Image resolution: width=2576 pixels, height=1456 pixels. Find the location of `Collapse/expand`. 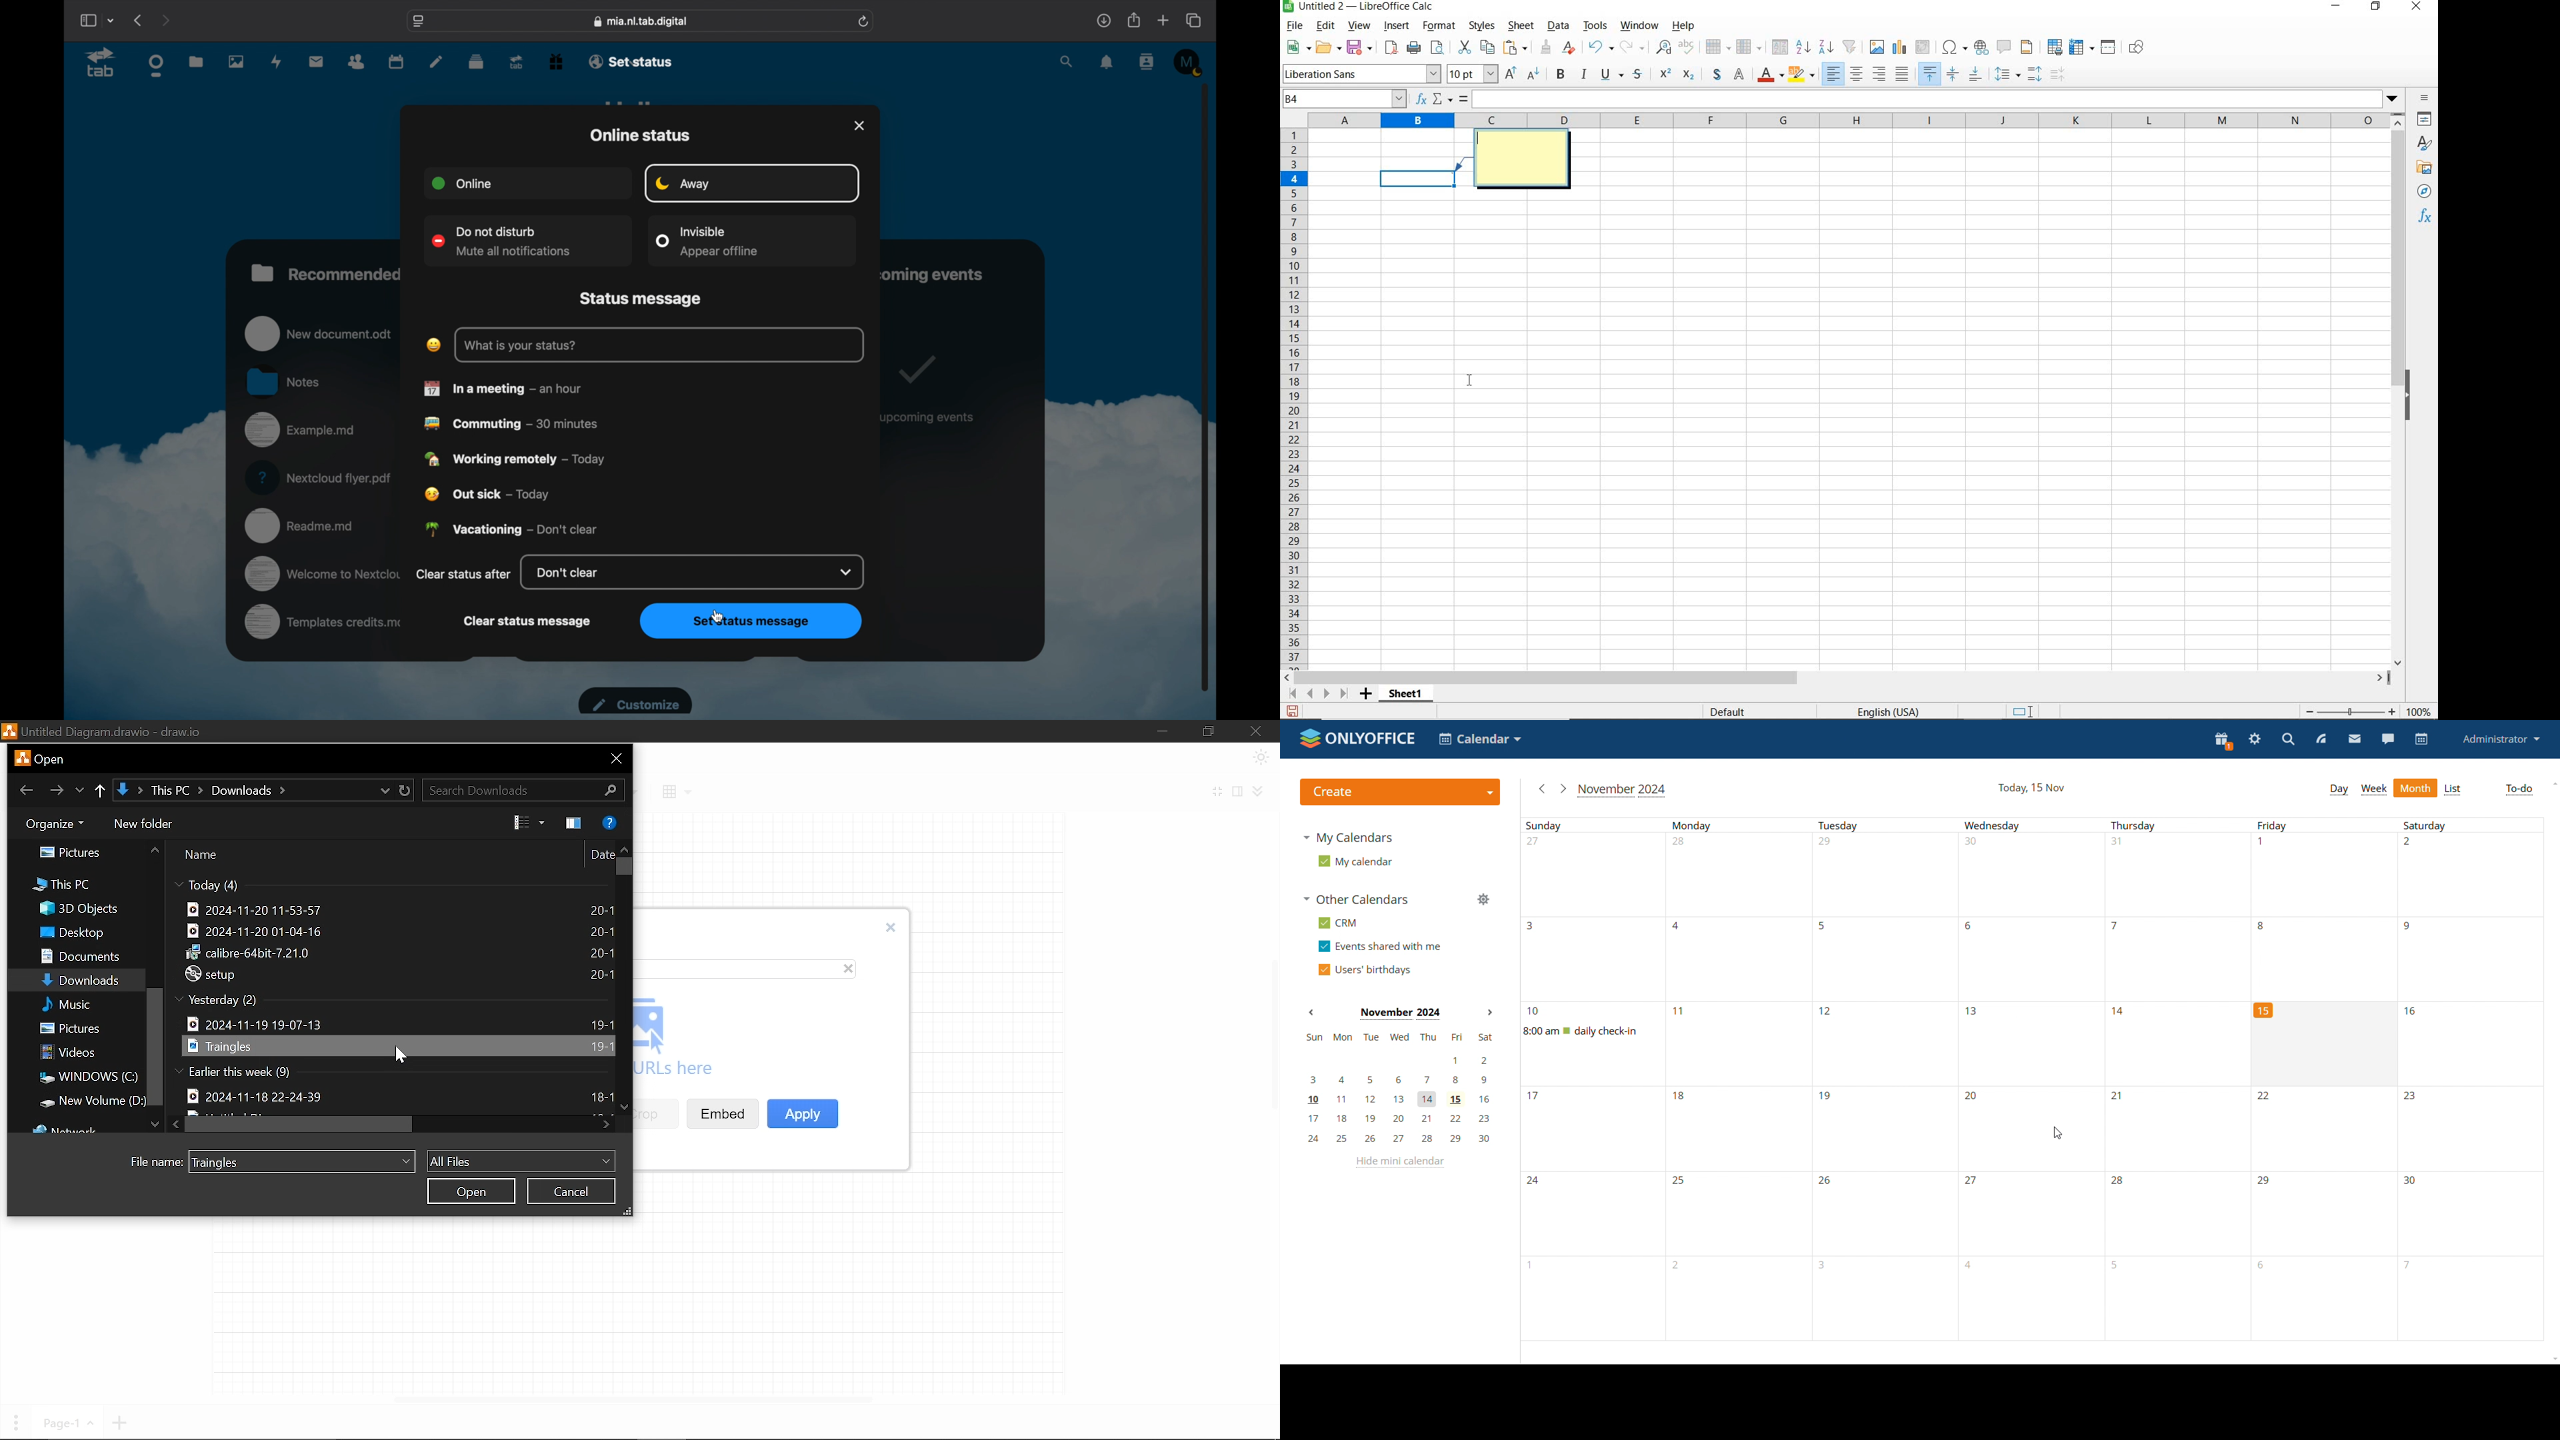

Collapse/expand is located at coordinates (1261, 793).